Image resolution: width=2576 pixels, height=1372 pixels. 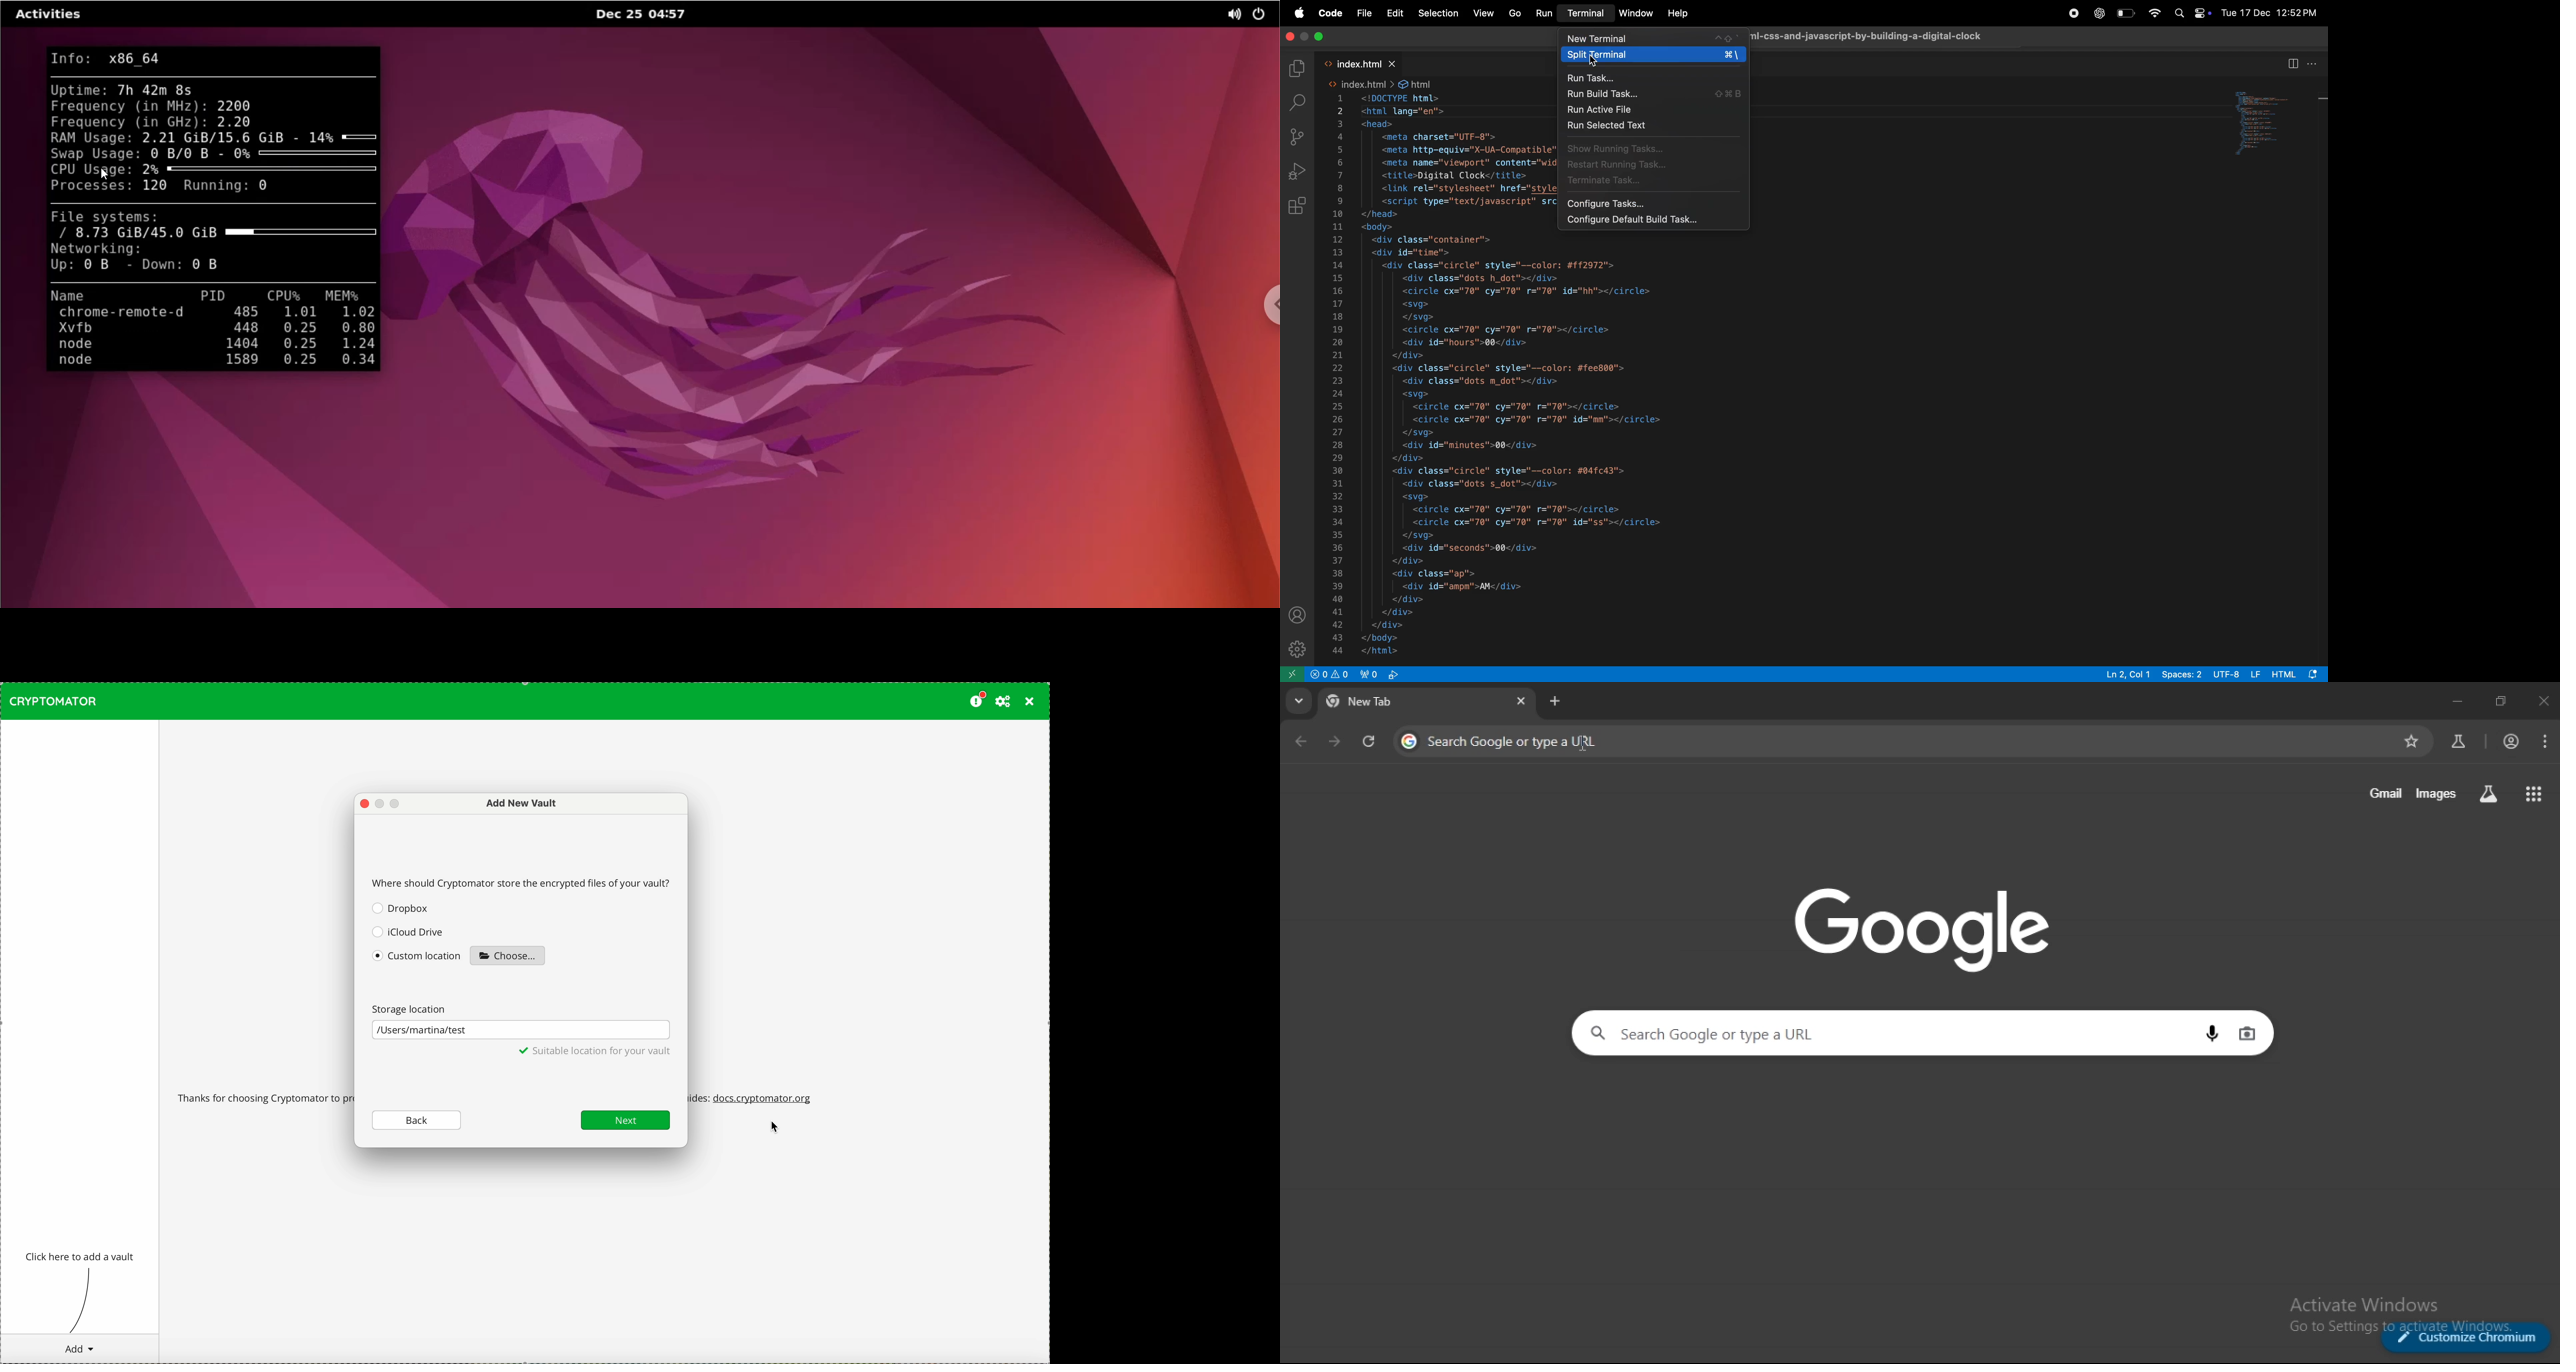 What do you see at coordinates (1595, 62) in the screenshot?
I see `cursor` at bounding box center [1595, 62].